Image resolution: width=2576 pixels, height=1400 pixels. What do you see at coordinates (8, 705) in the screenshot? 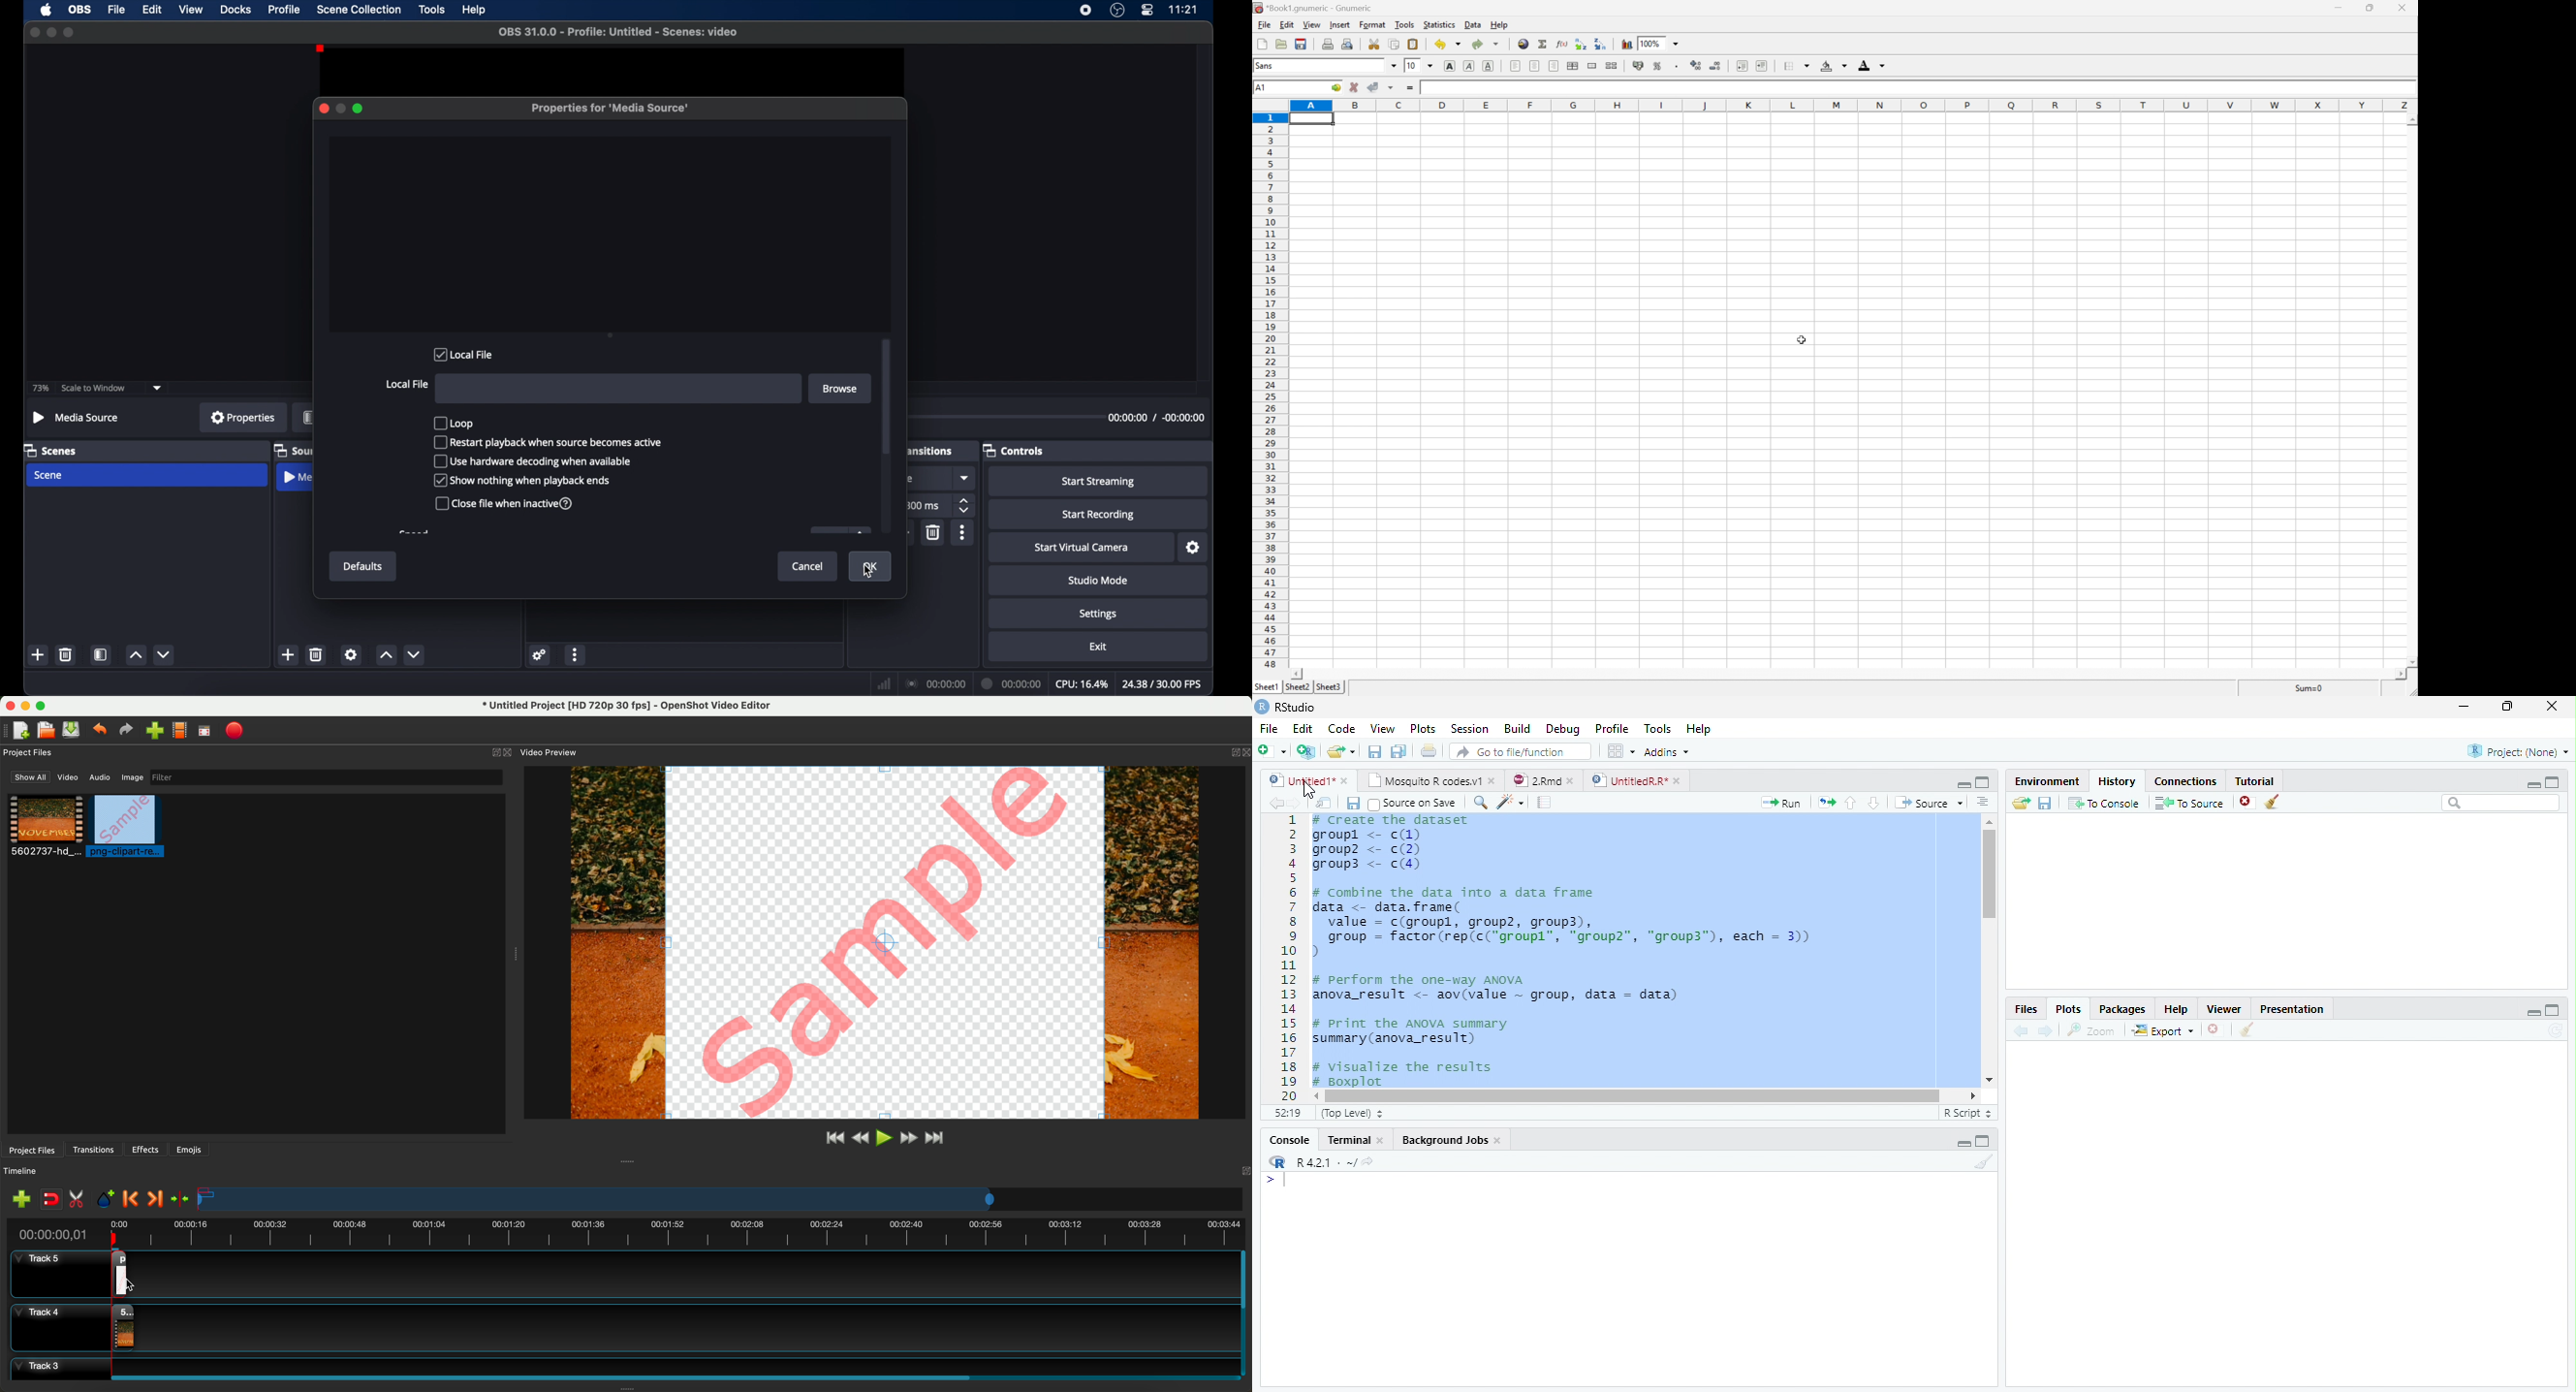
I see `close program` at bounding box center [8, 705].